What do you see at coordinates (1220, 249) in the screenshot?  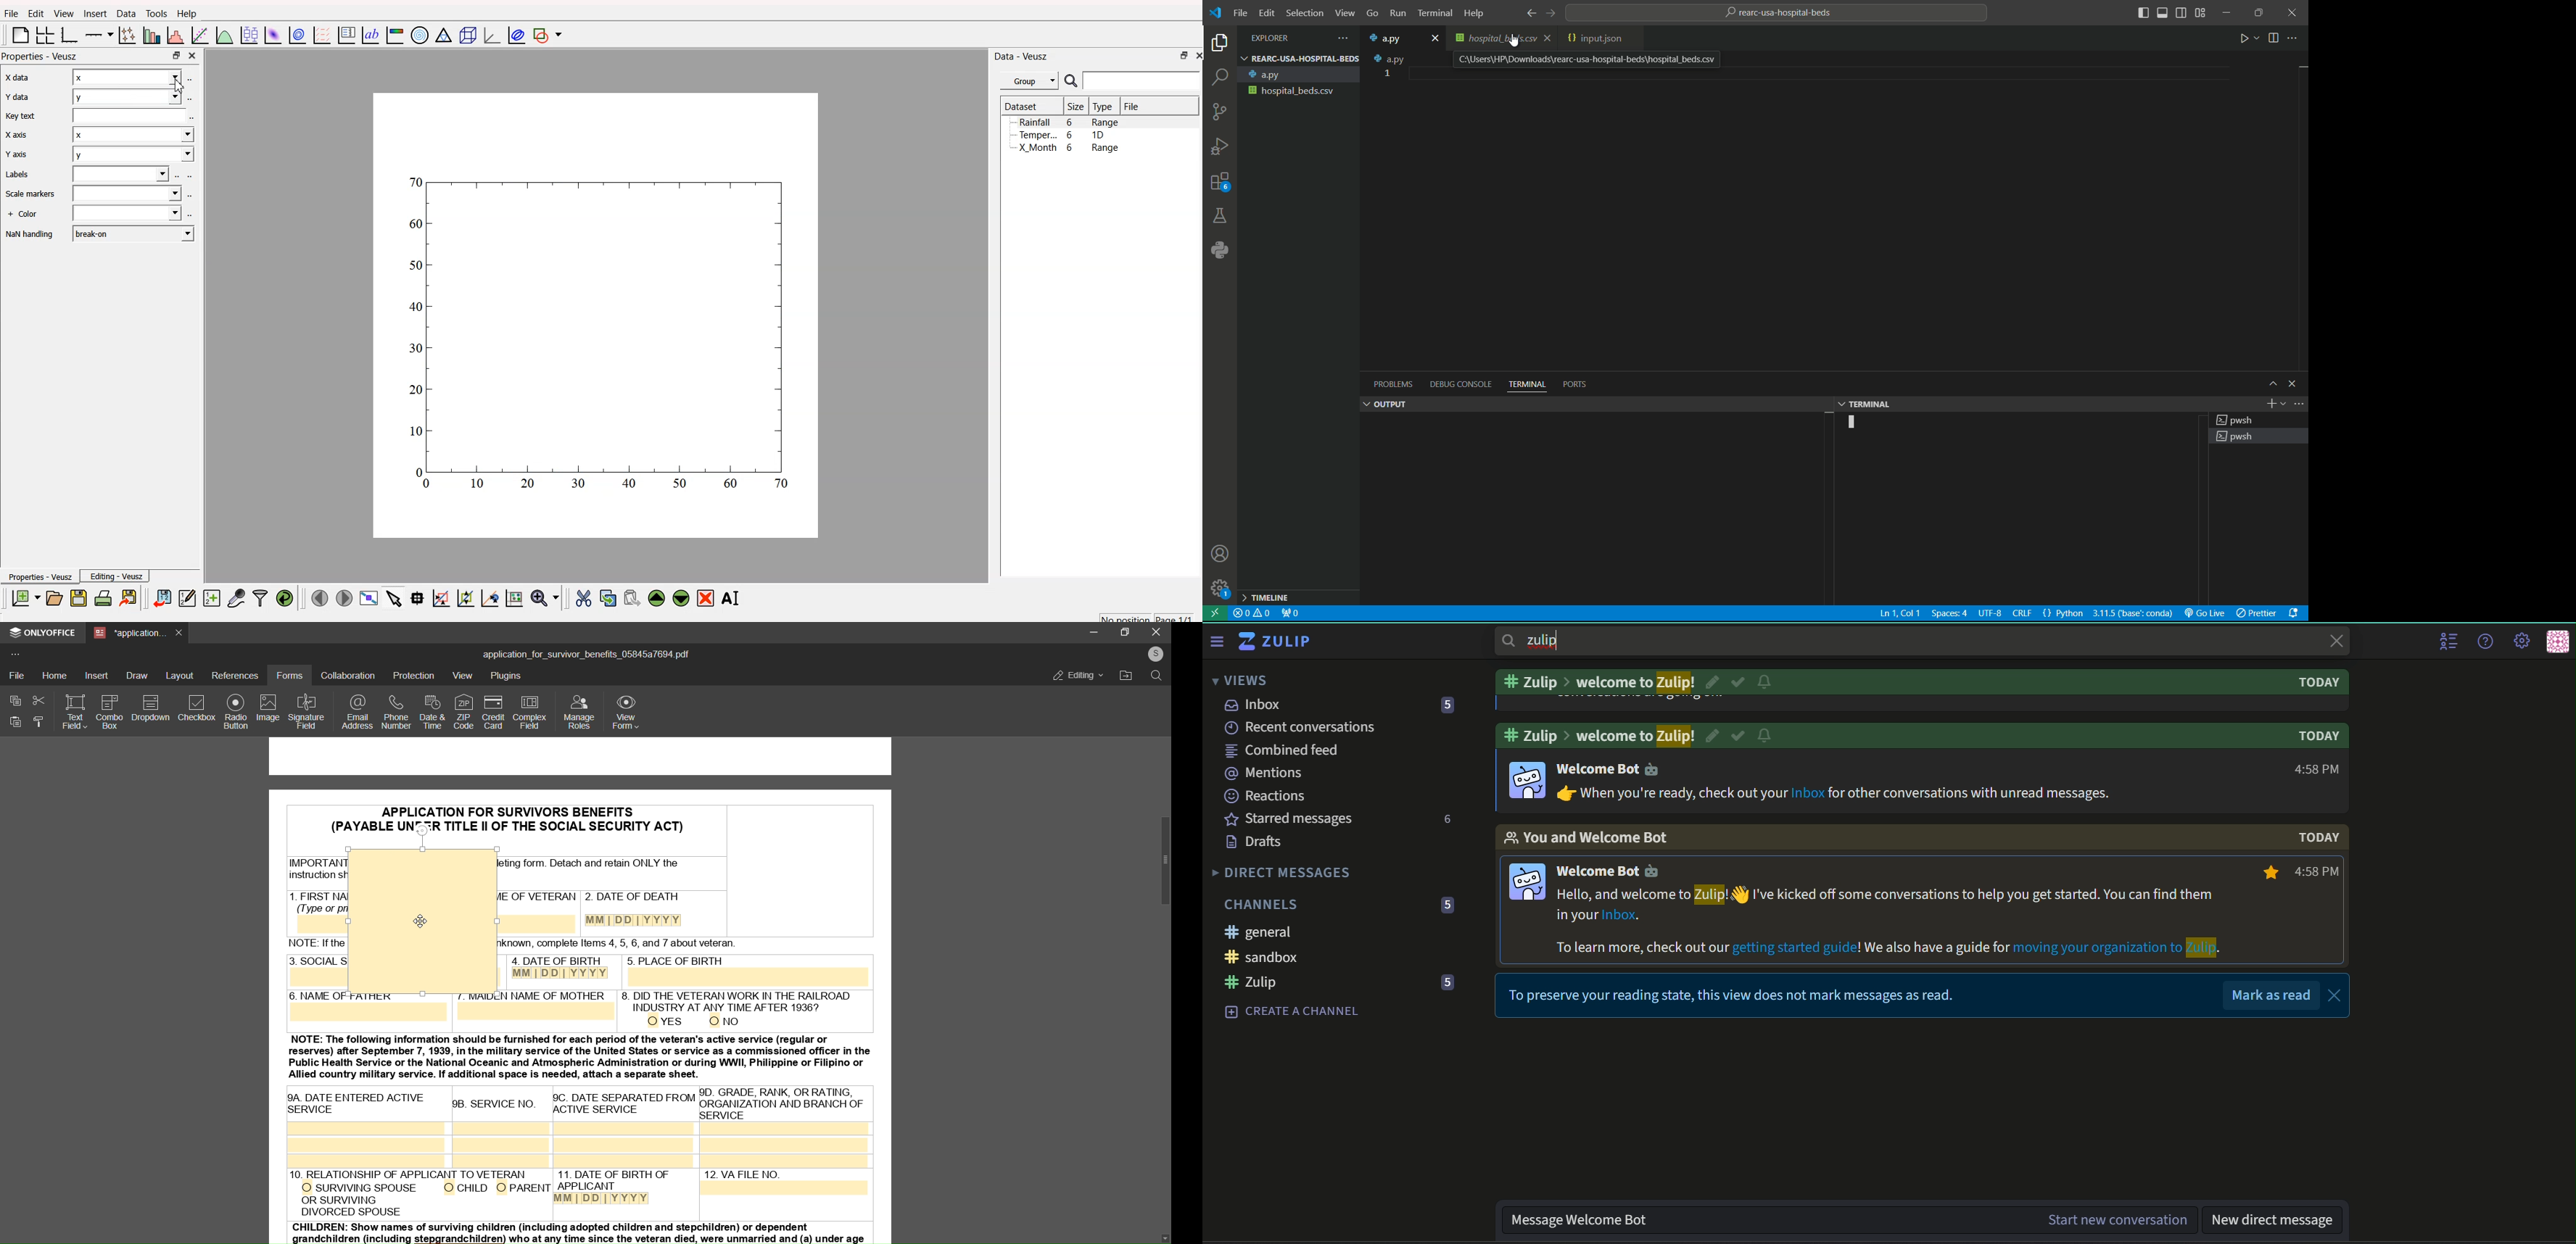 I see `python` at bounding box center [1220, 249].